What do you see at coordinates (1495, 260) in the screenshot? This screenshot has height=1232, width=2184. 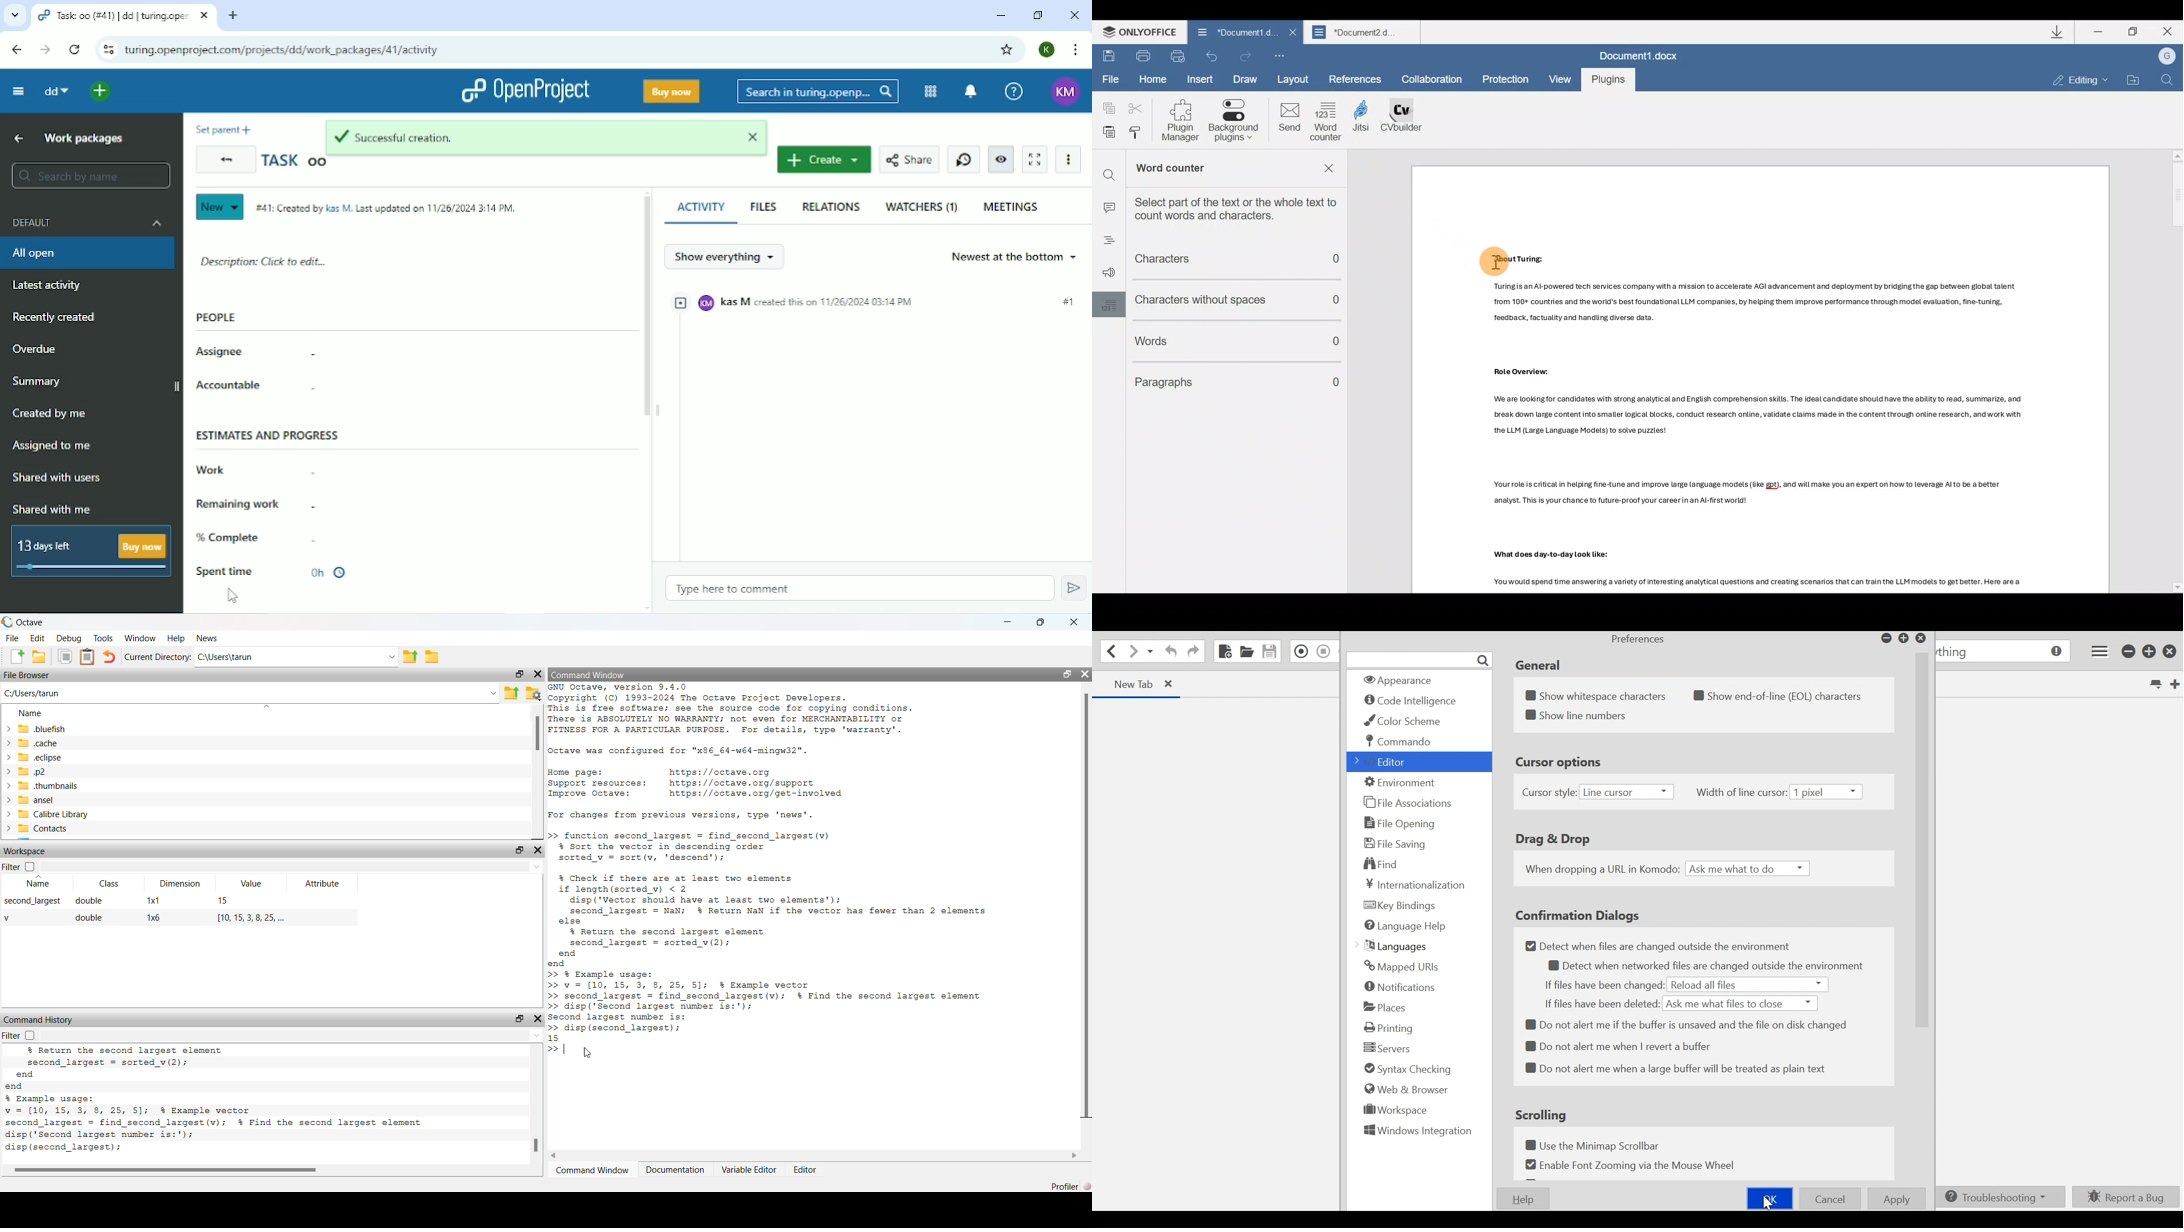 I see `Cursor` at bounding box center [1495, 260].